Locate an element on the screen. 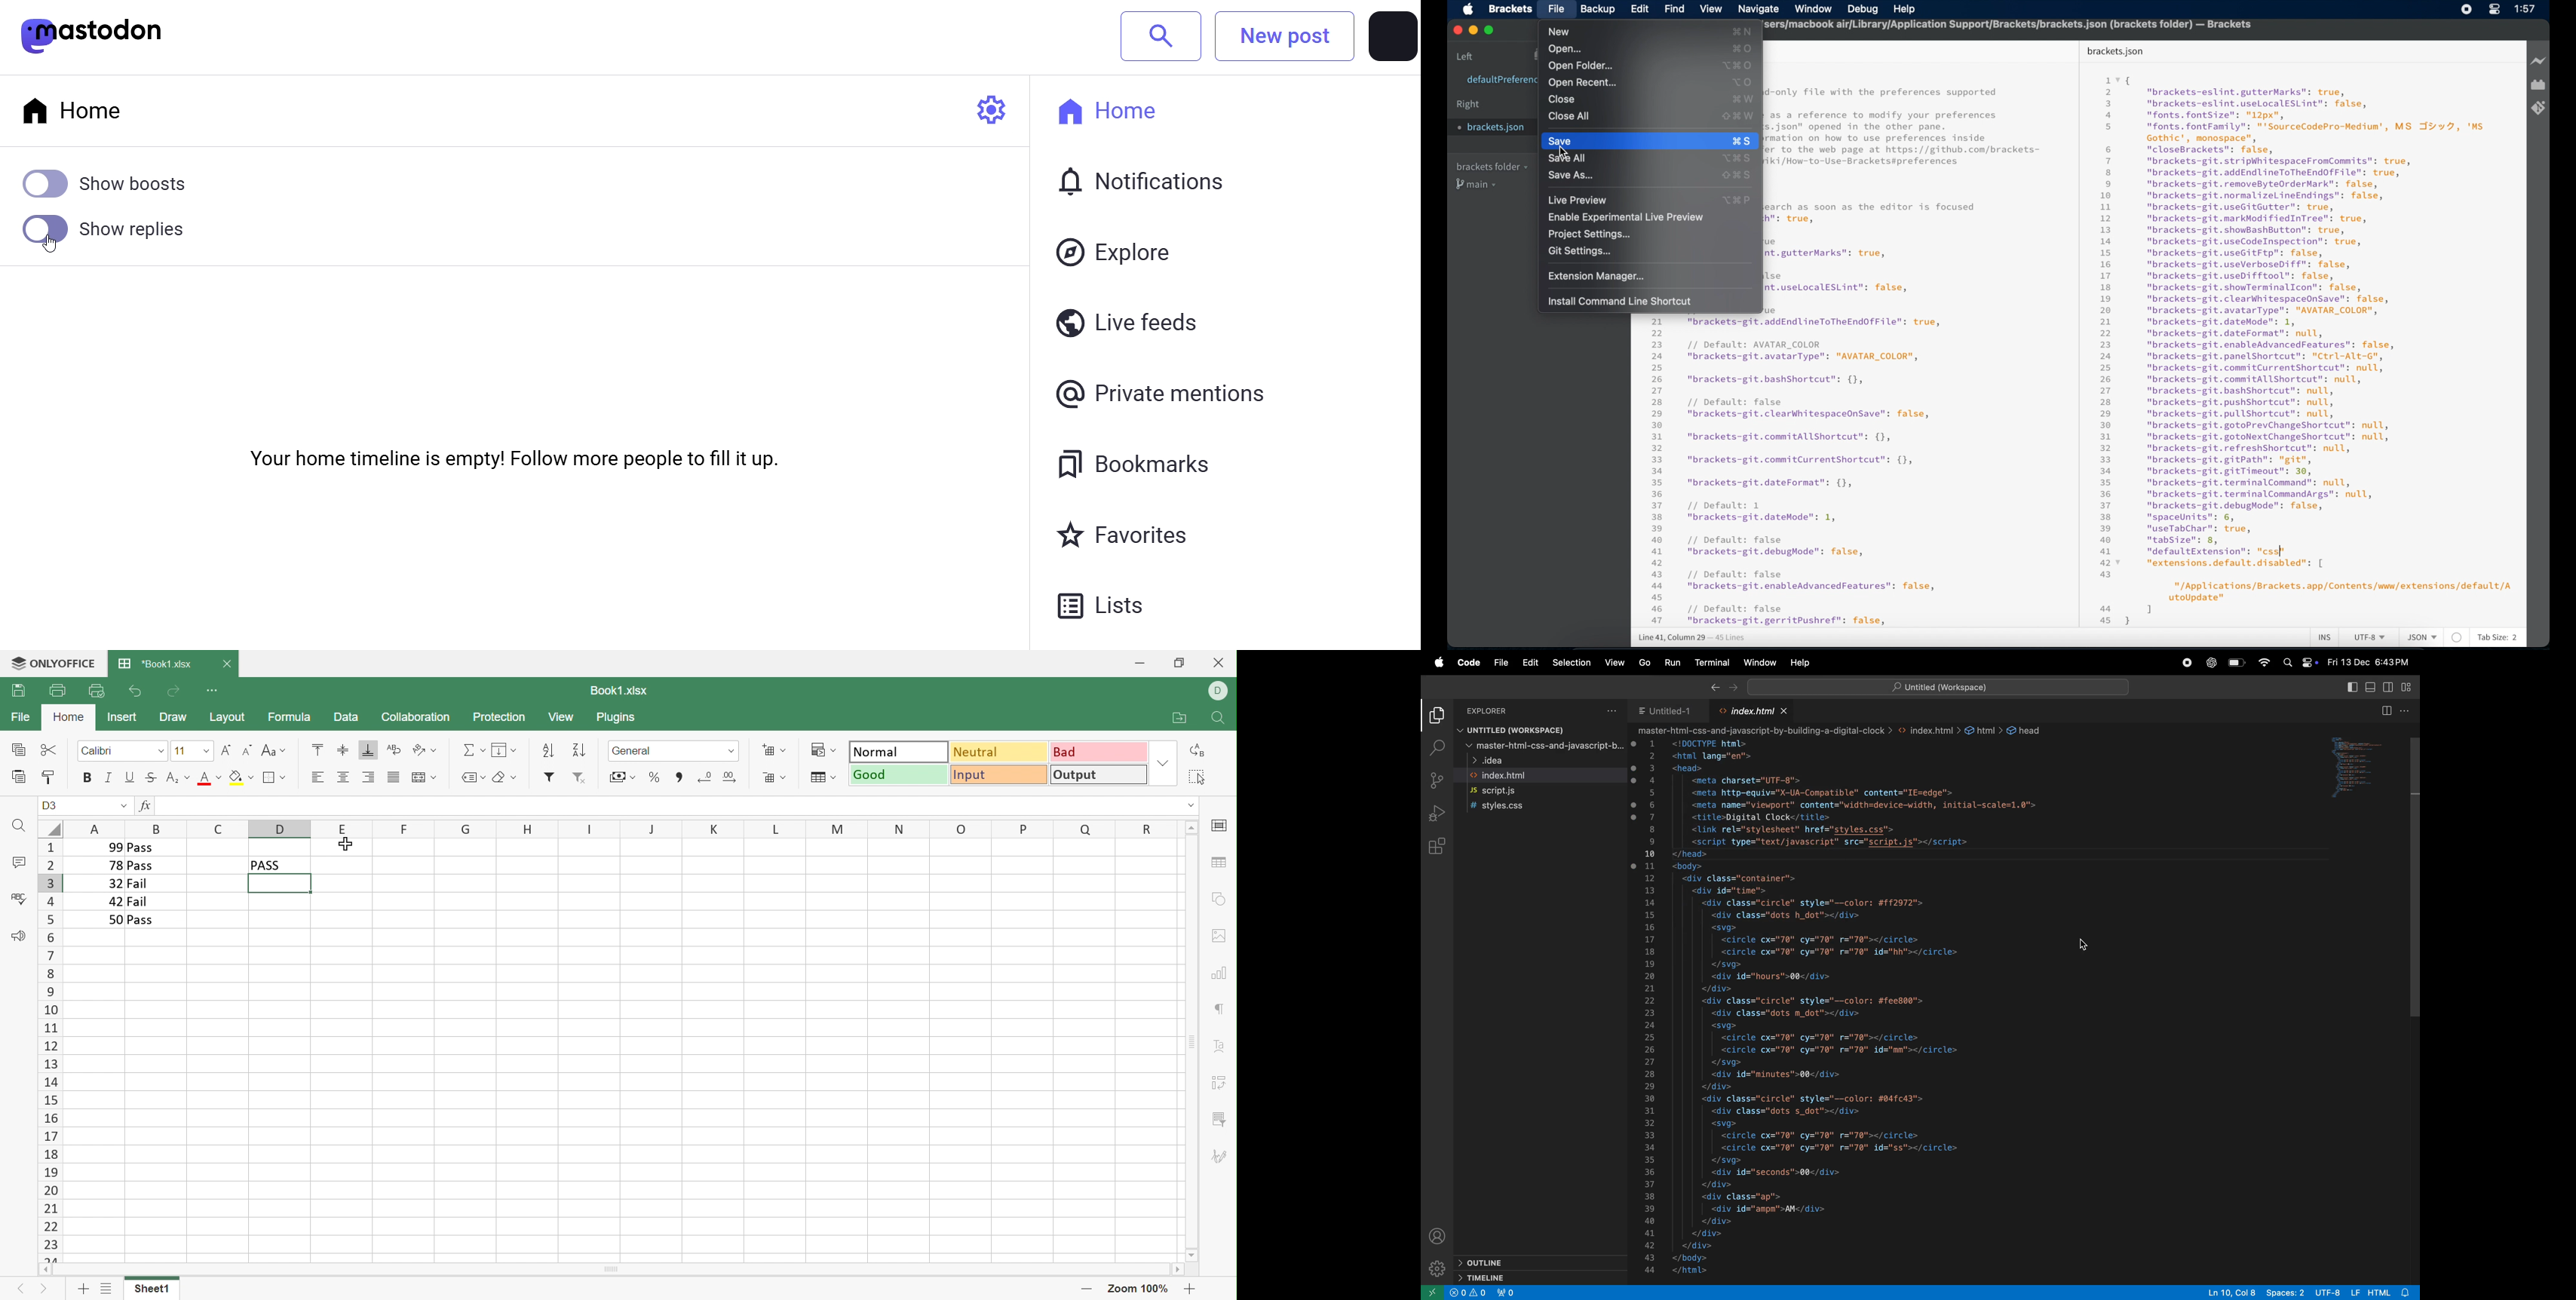  Increase decimal is located at coordinates (731, 777).